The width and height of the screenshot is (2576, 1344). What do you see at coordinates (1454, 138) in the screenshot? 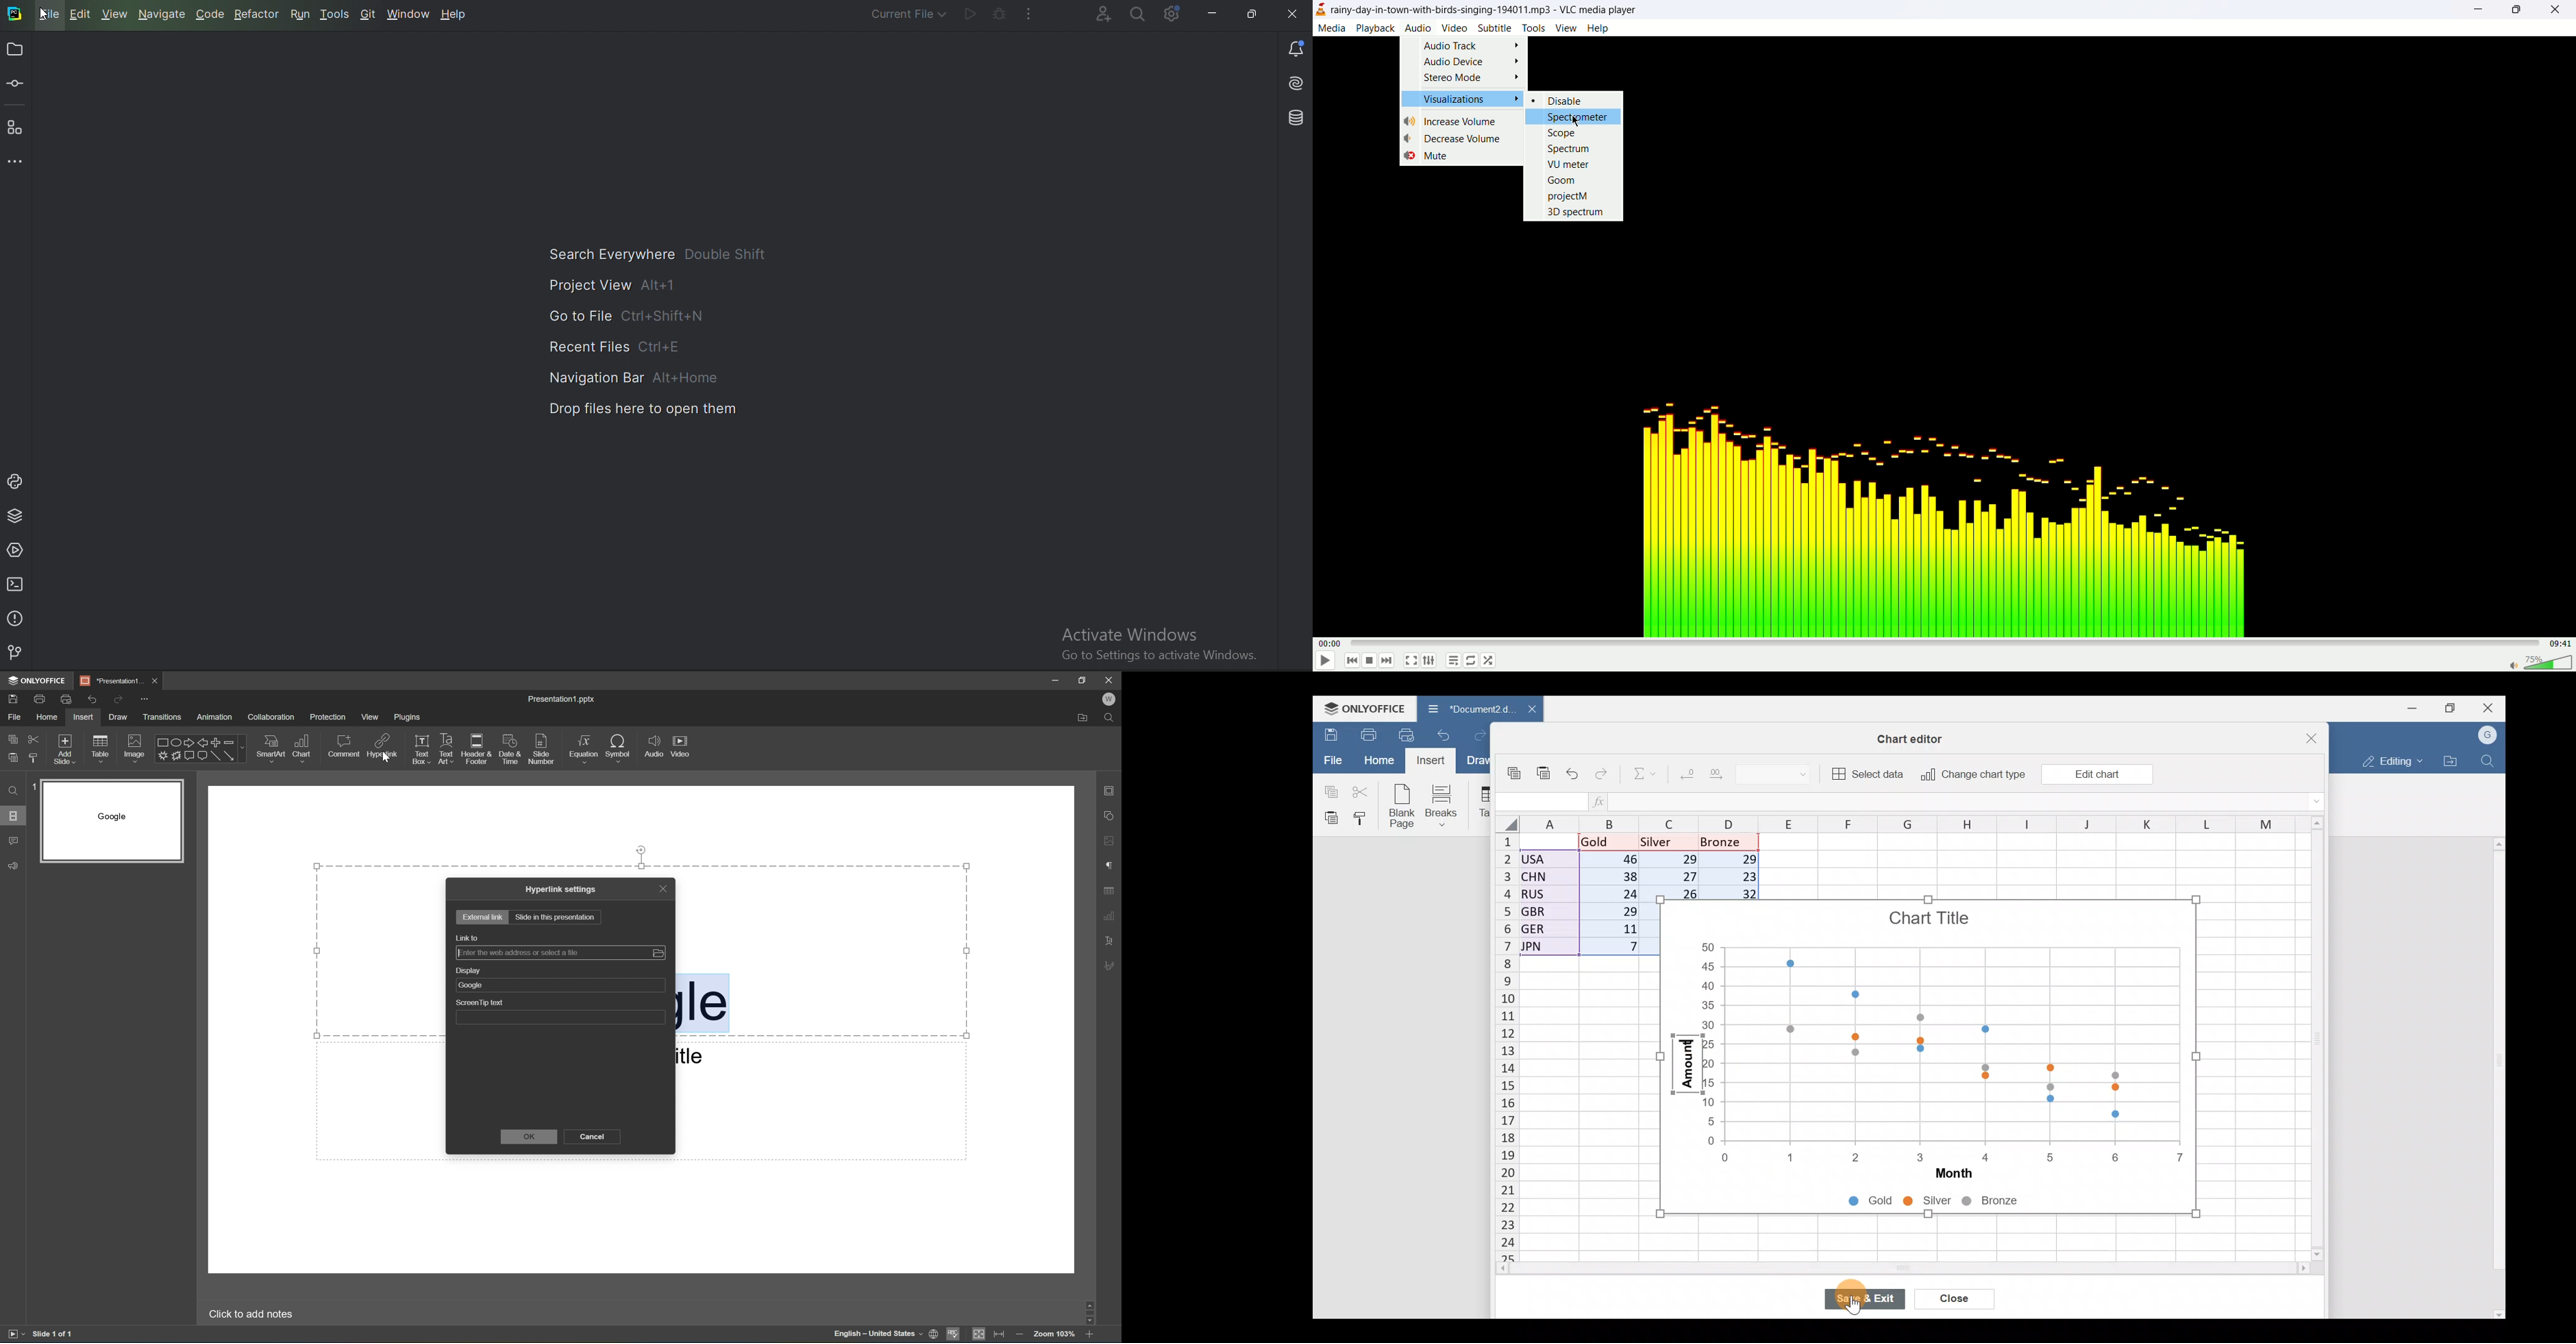
I see `decrease volume` at bounding box center [1454, 138].